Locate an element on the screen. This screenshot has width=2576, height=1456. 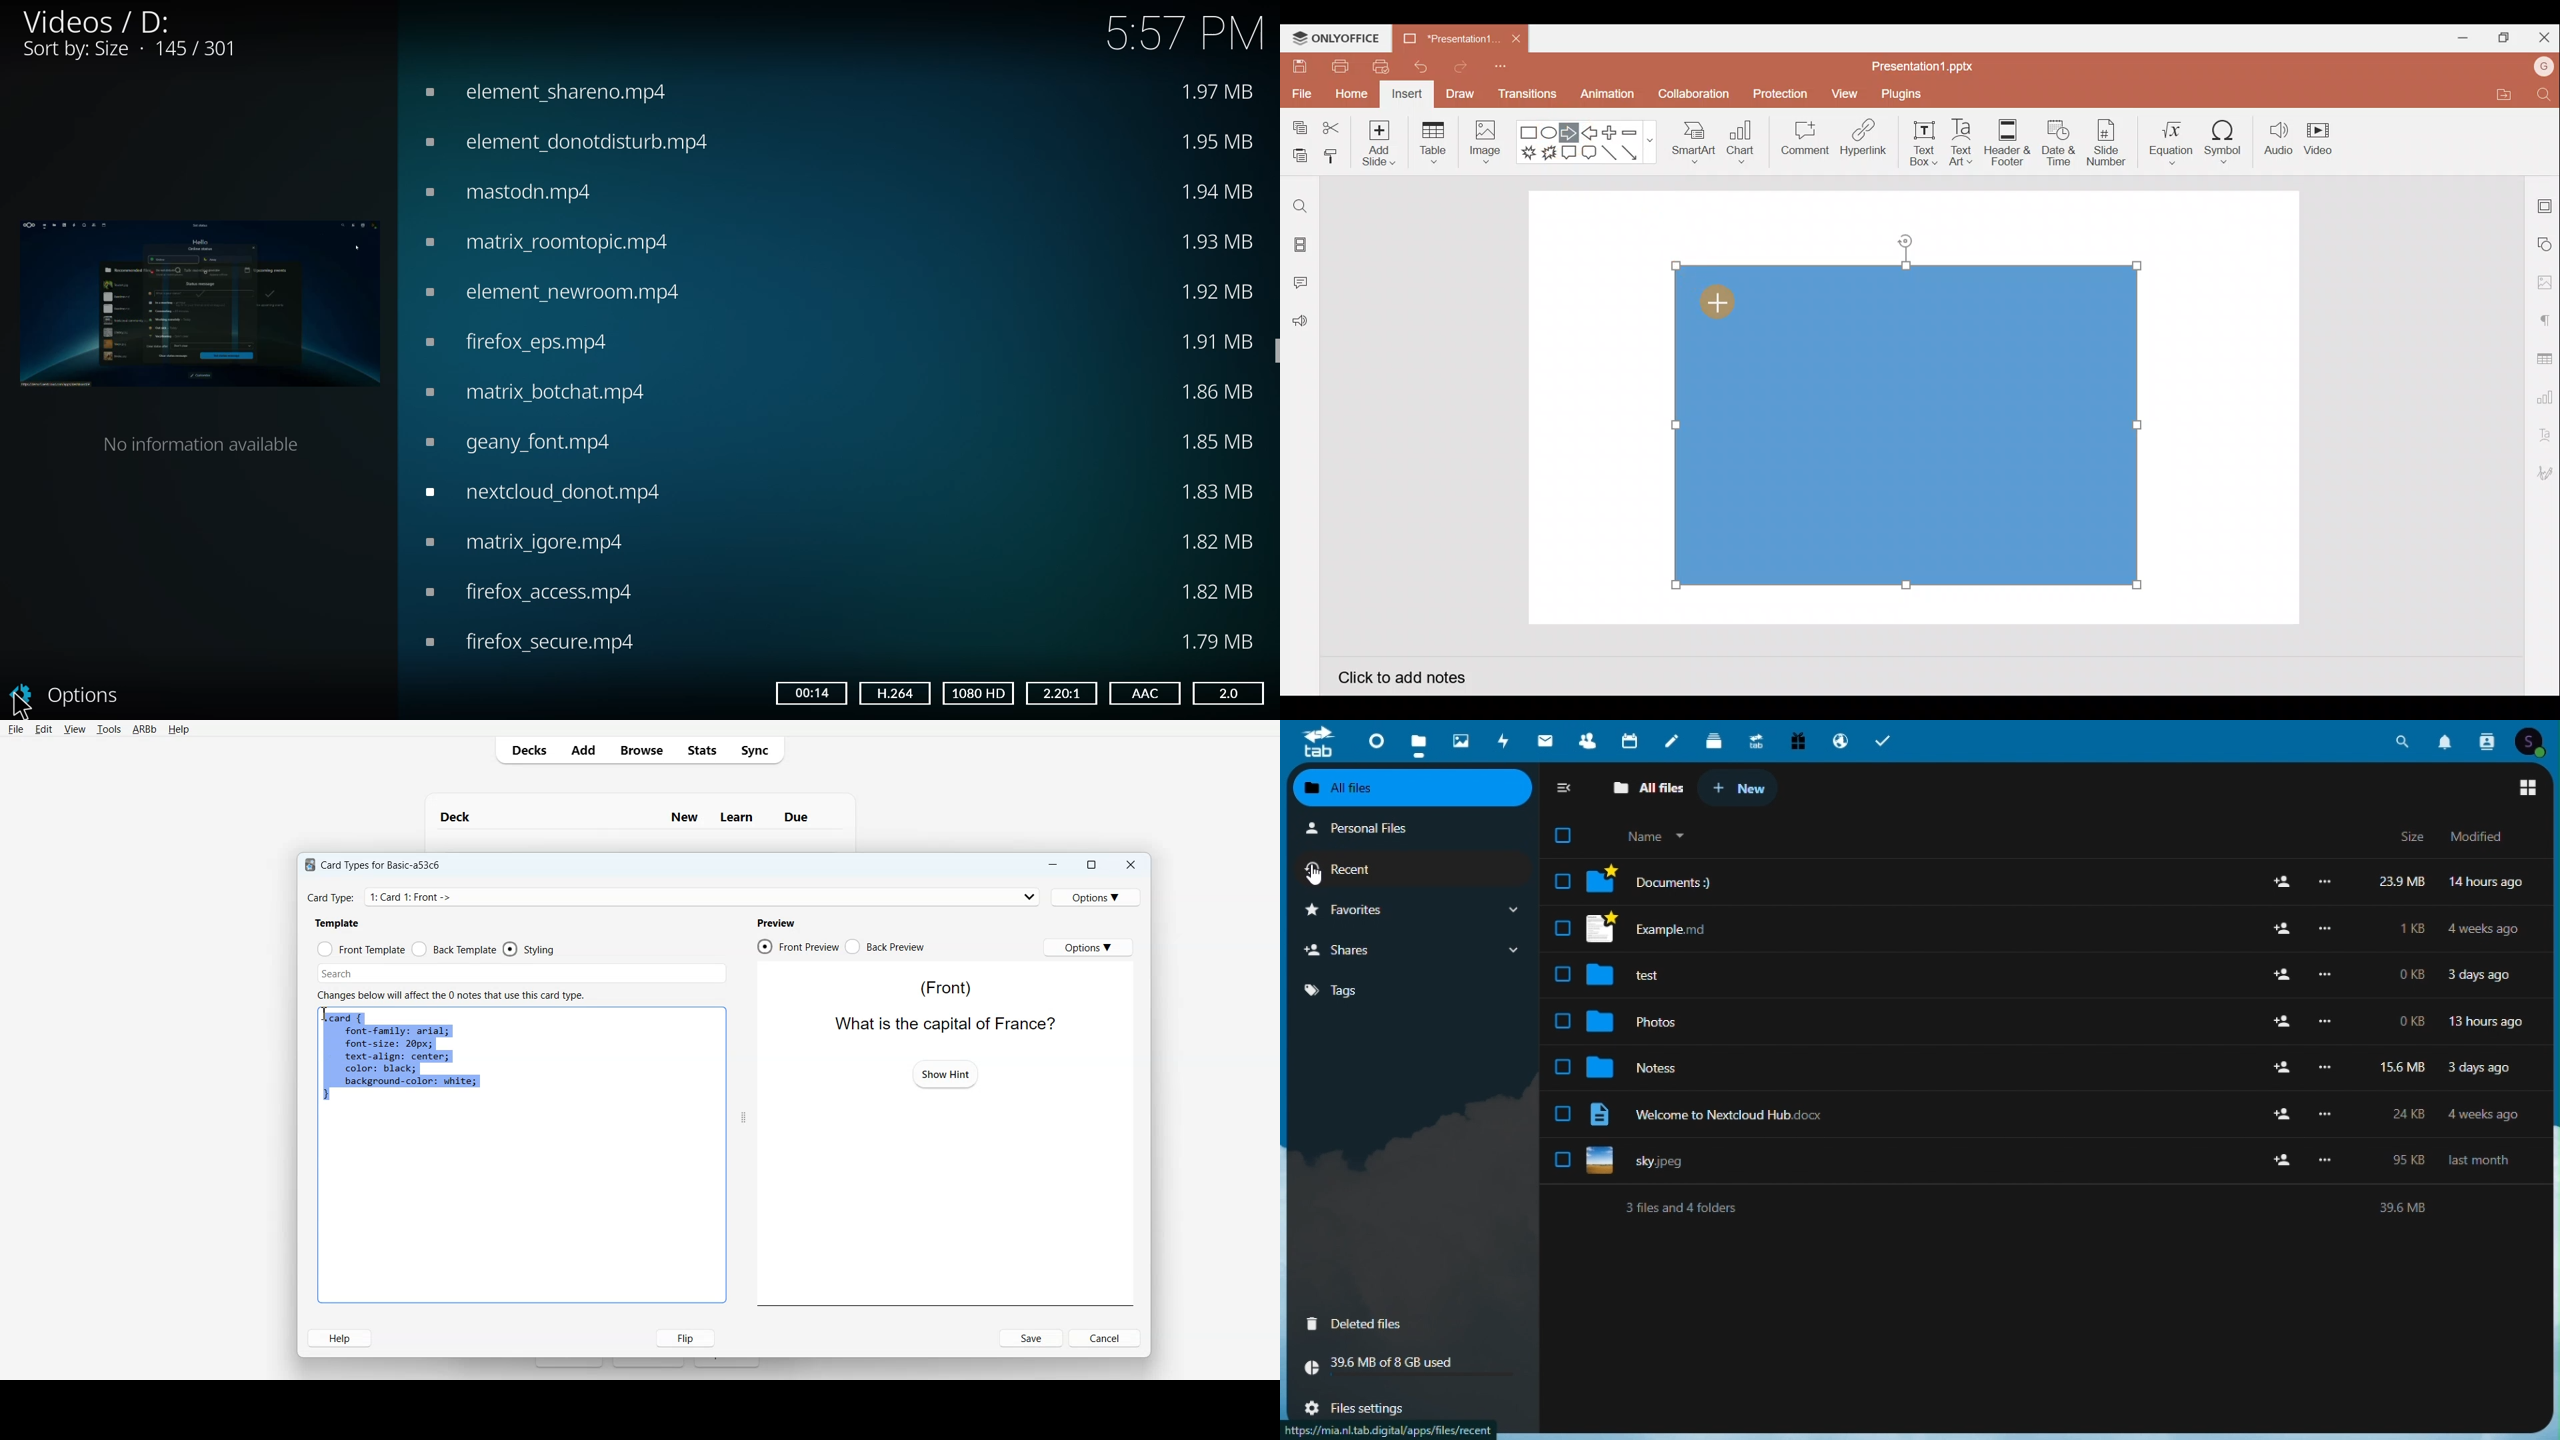
Minimize is located at coordinates (1051, 865).